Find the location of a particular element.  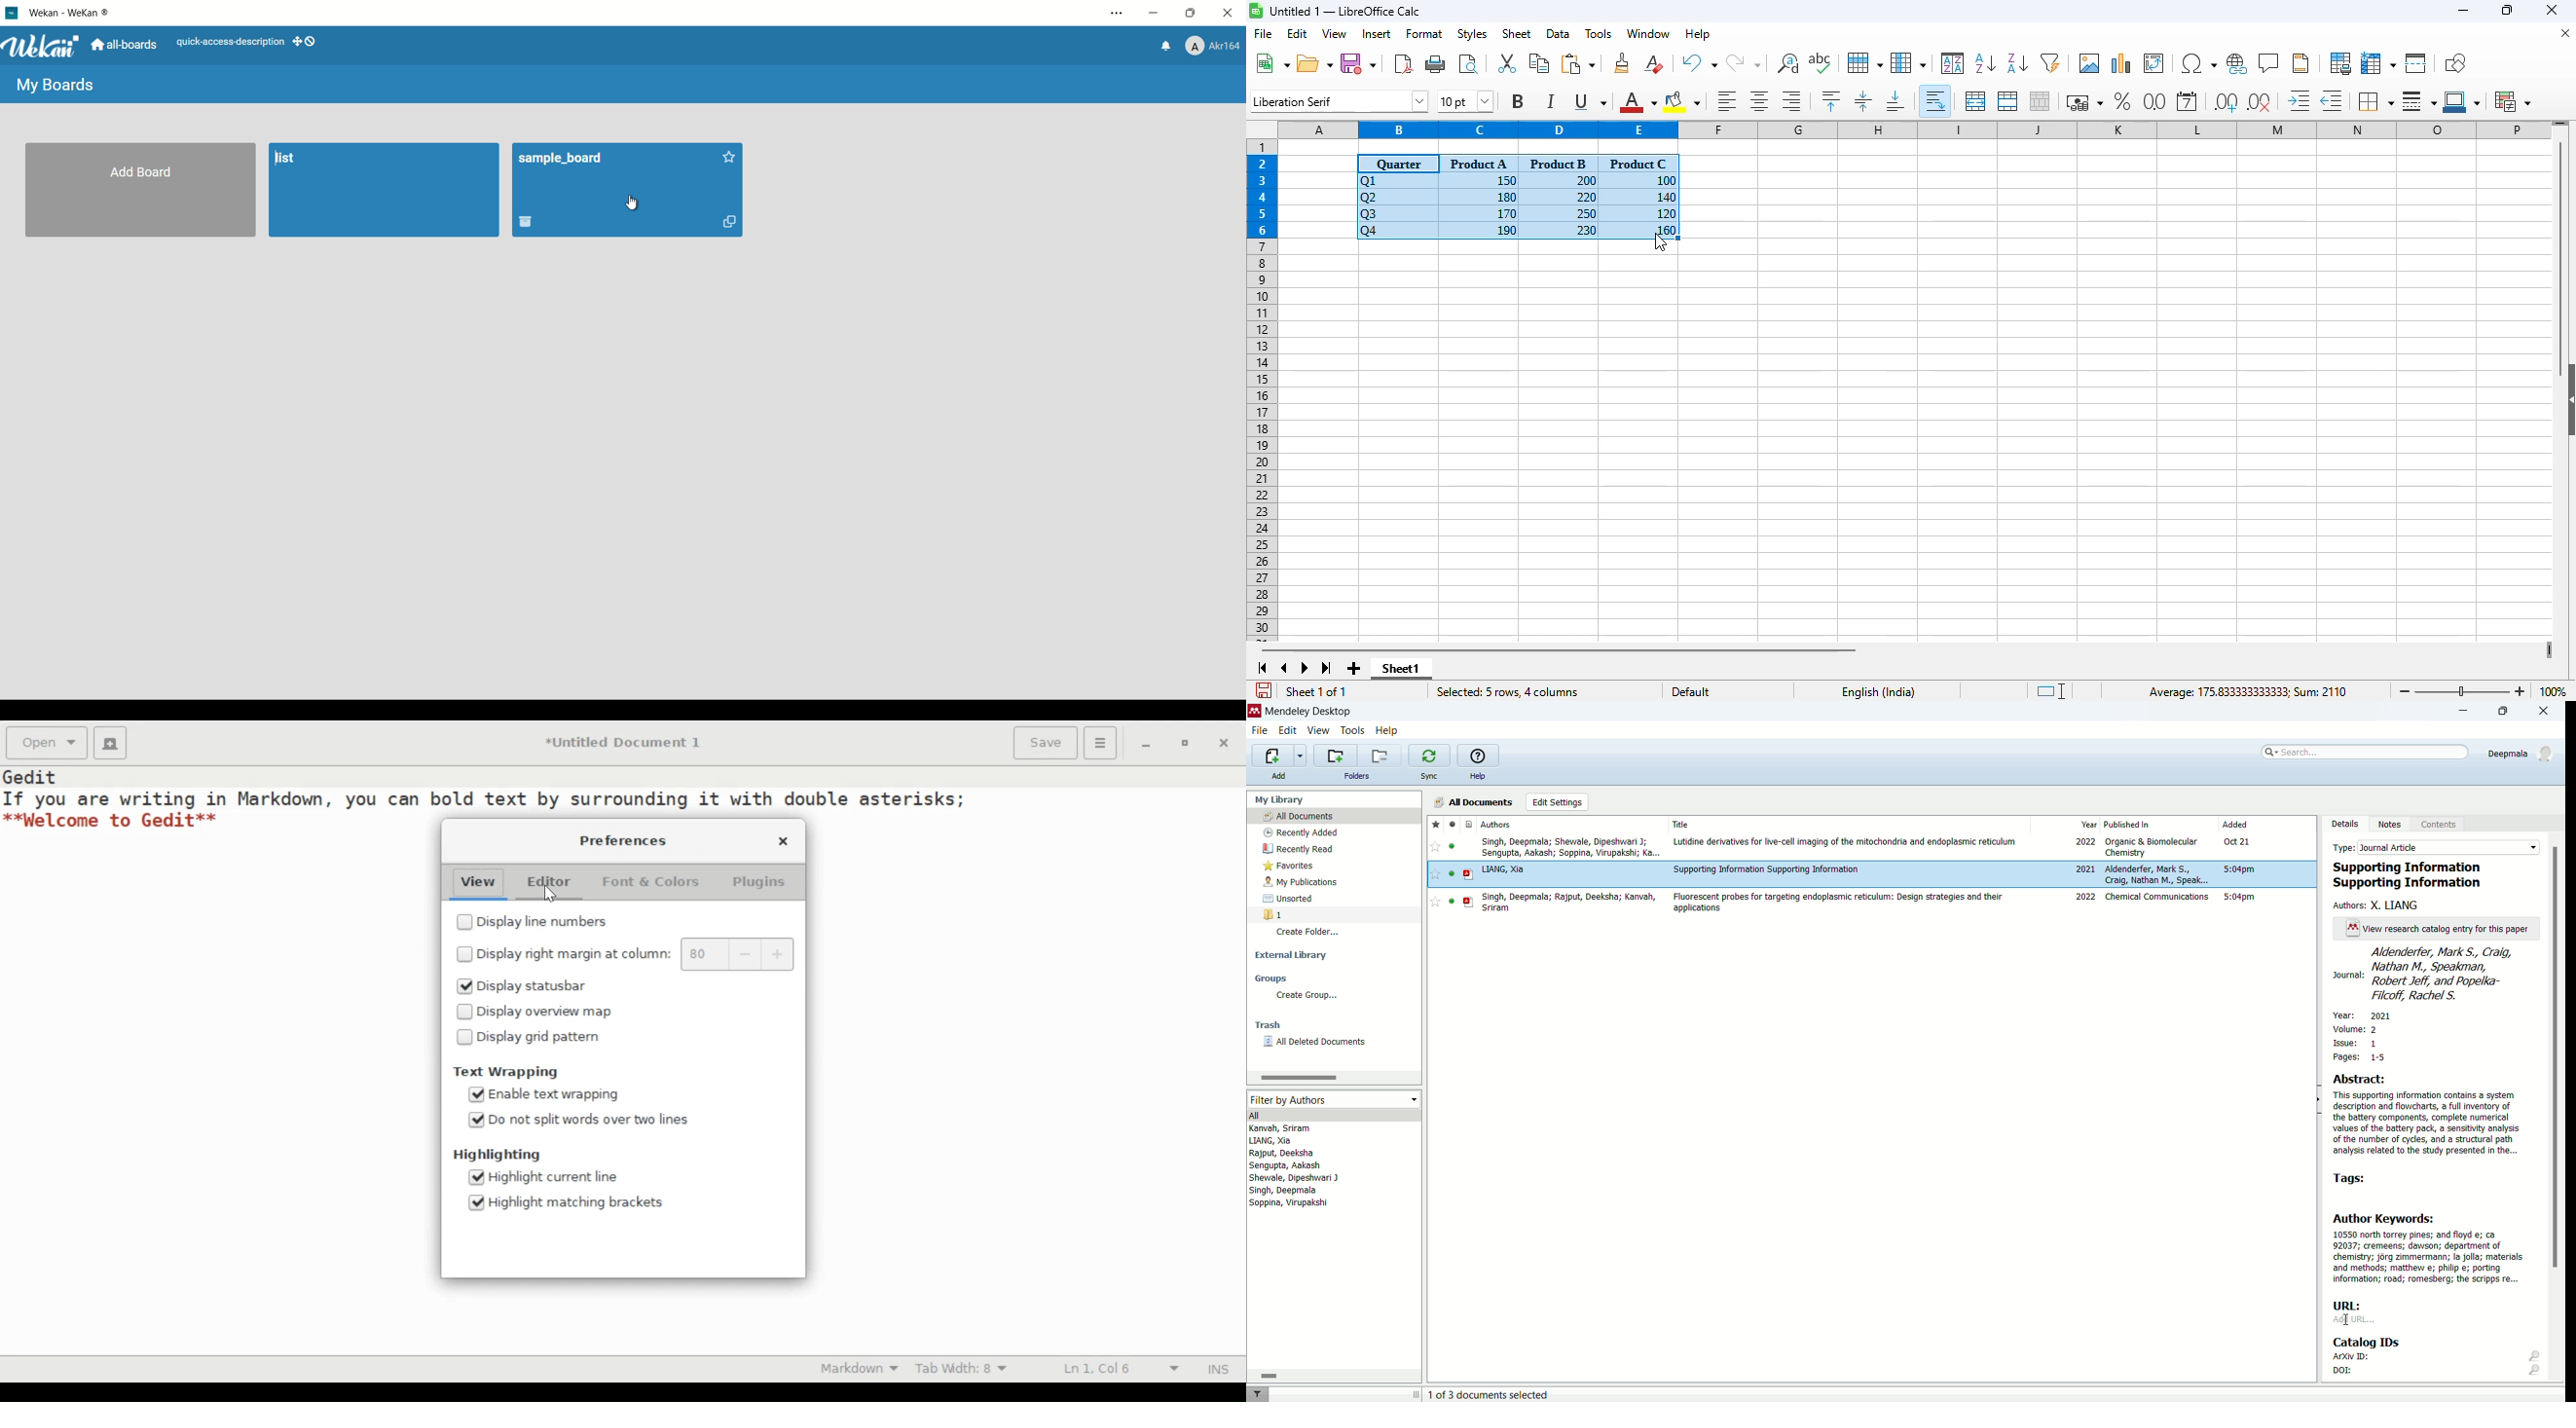

minimize is located at coordinates (1144, 746).